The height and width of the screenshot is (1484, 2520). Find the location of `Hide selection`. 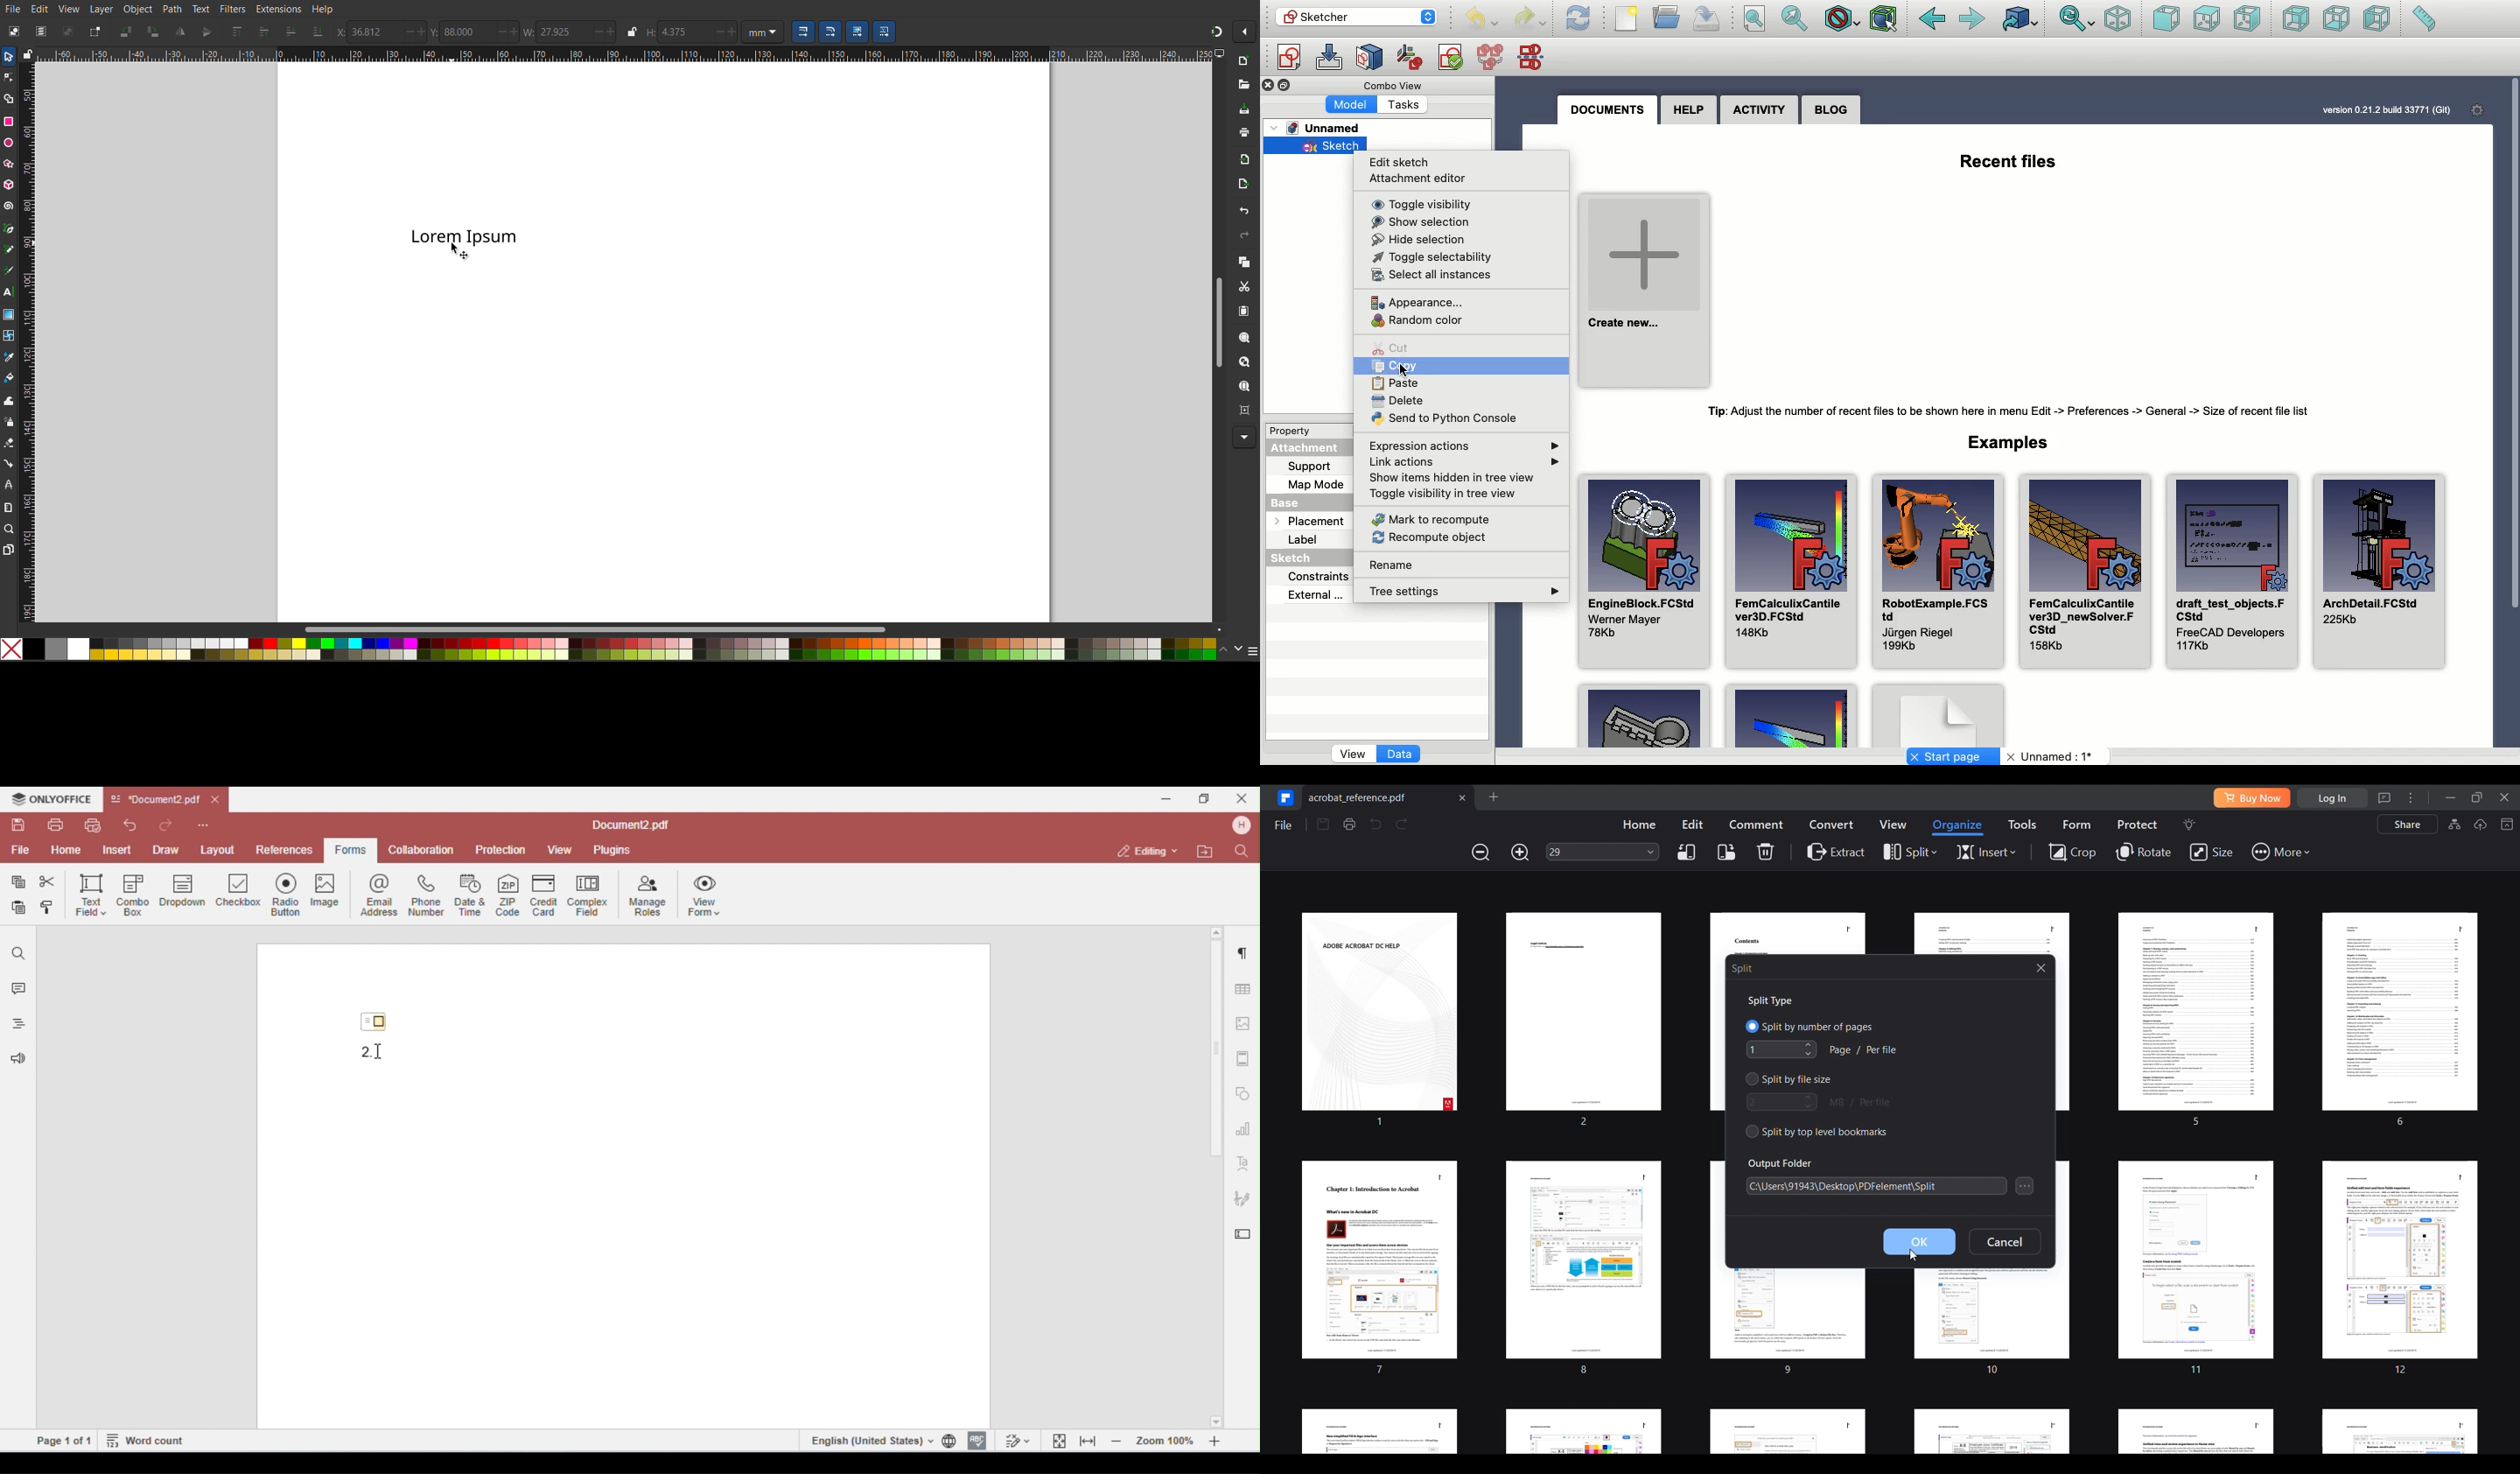

Hide selection is located at coordinates (1419, 239).